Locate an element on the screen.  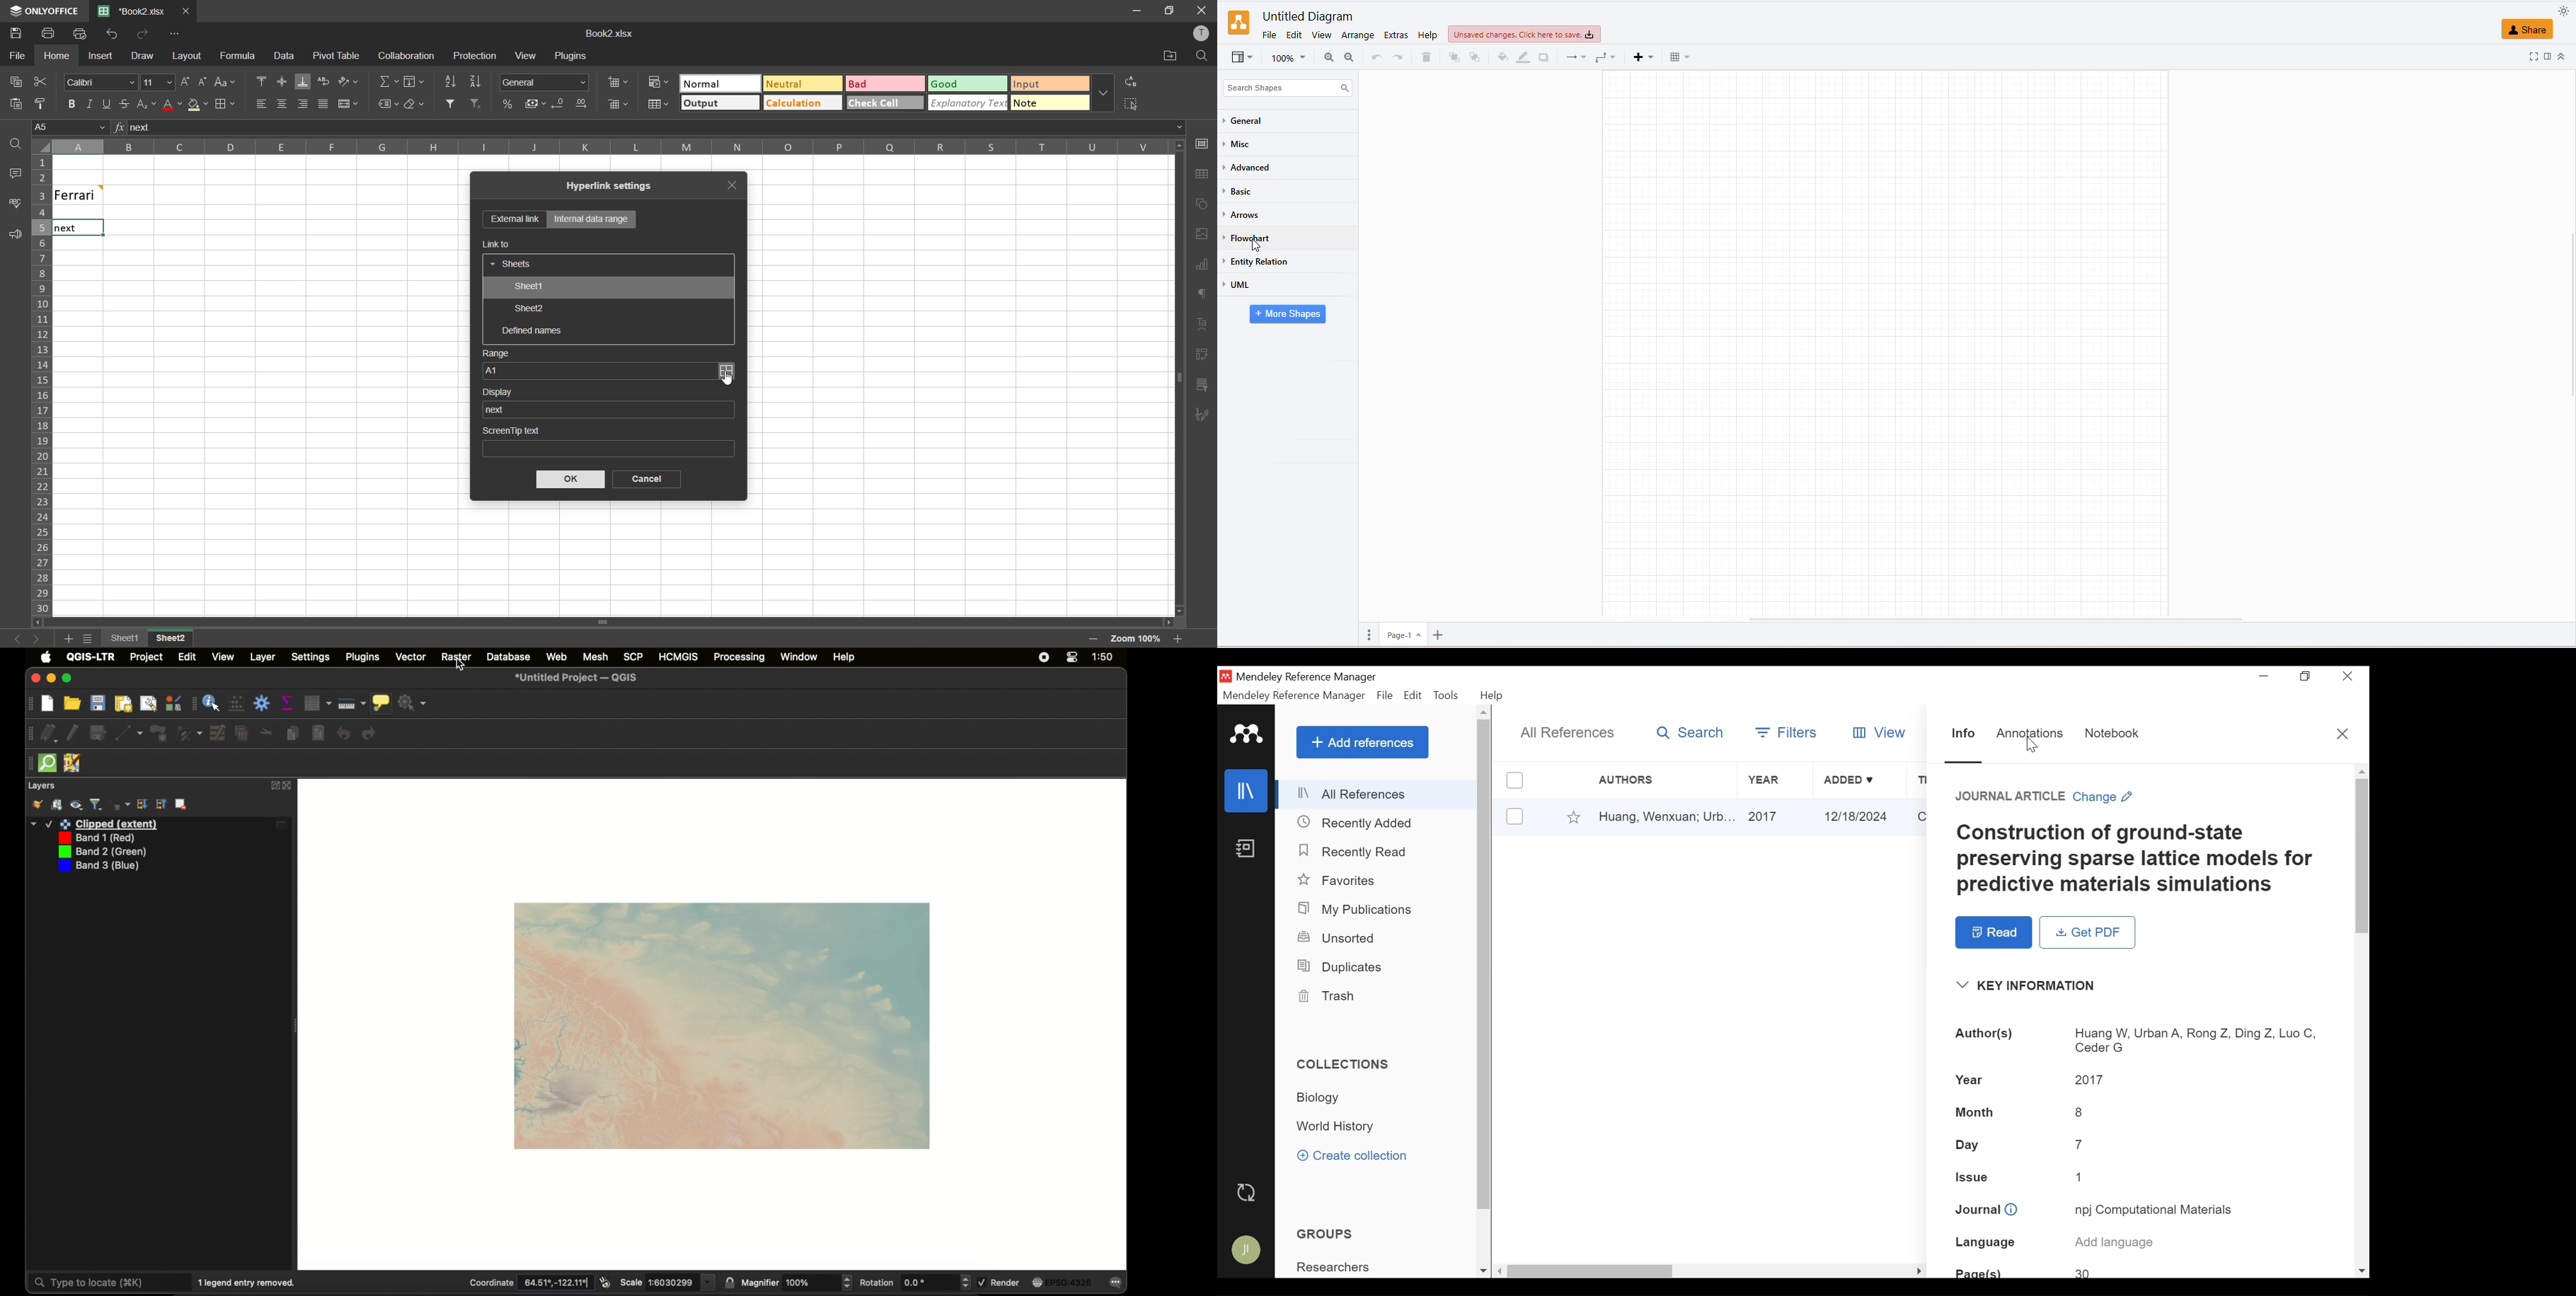
find is located at coordinates (15, 146).